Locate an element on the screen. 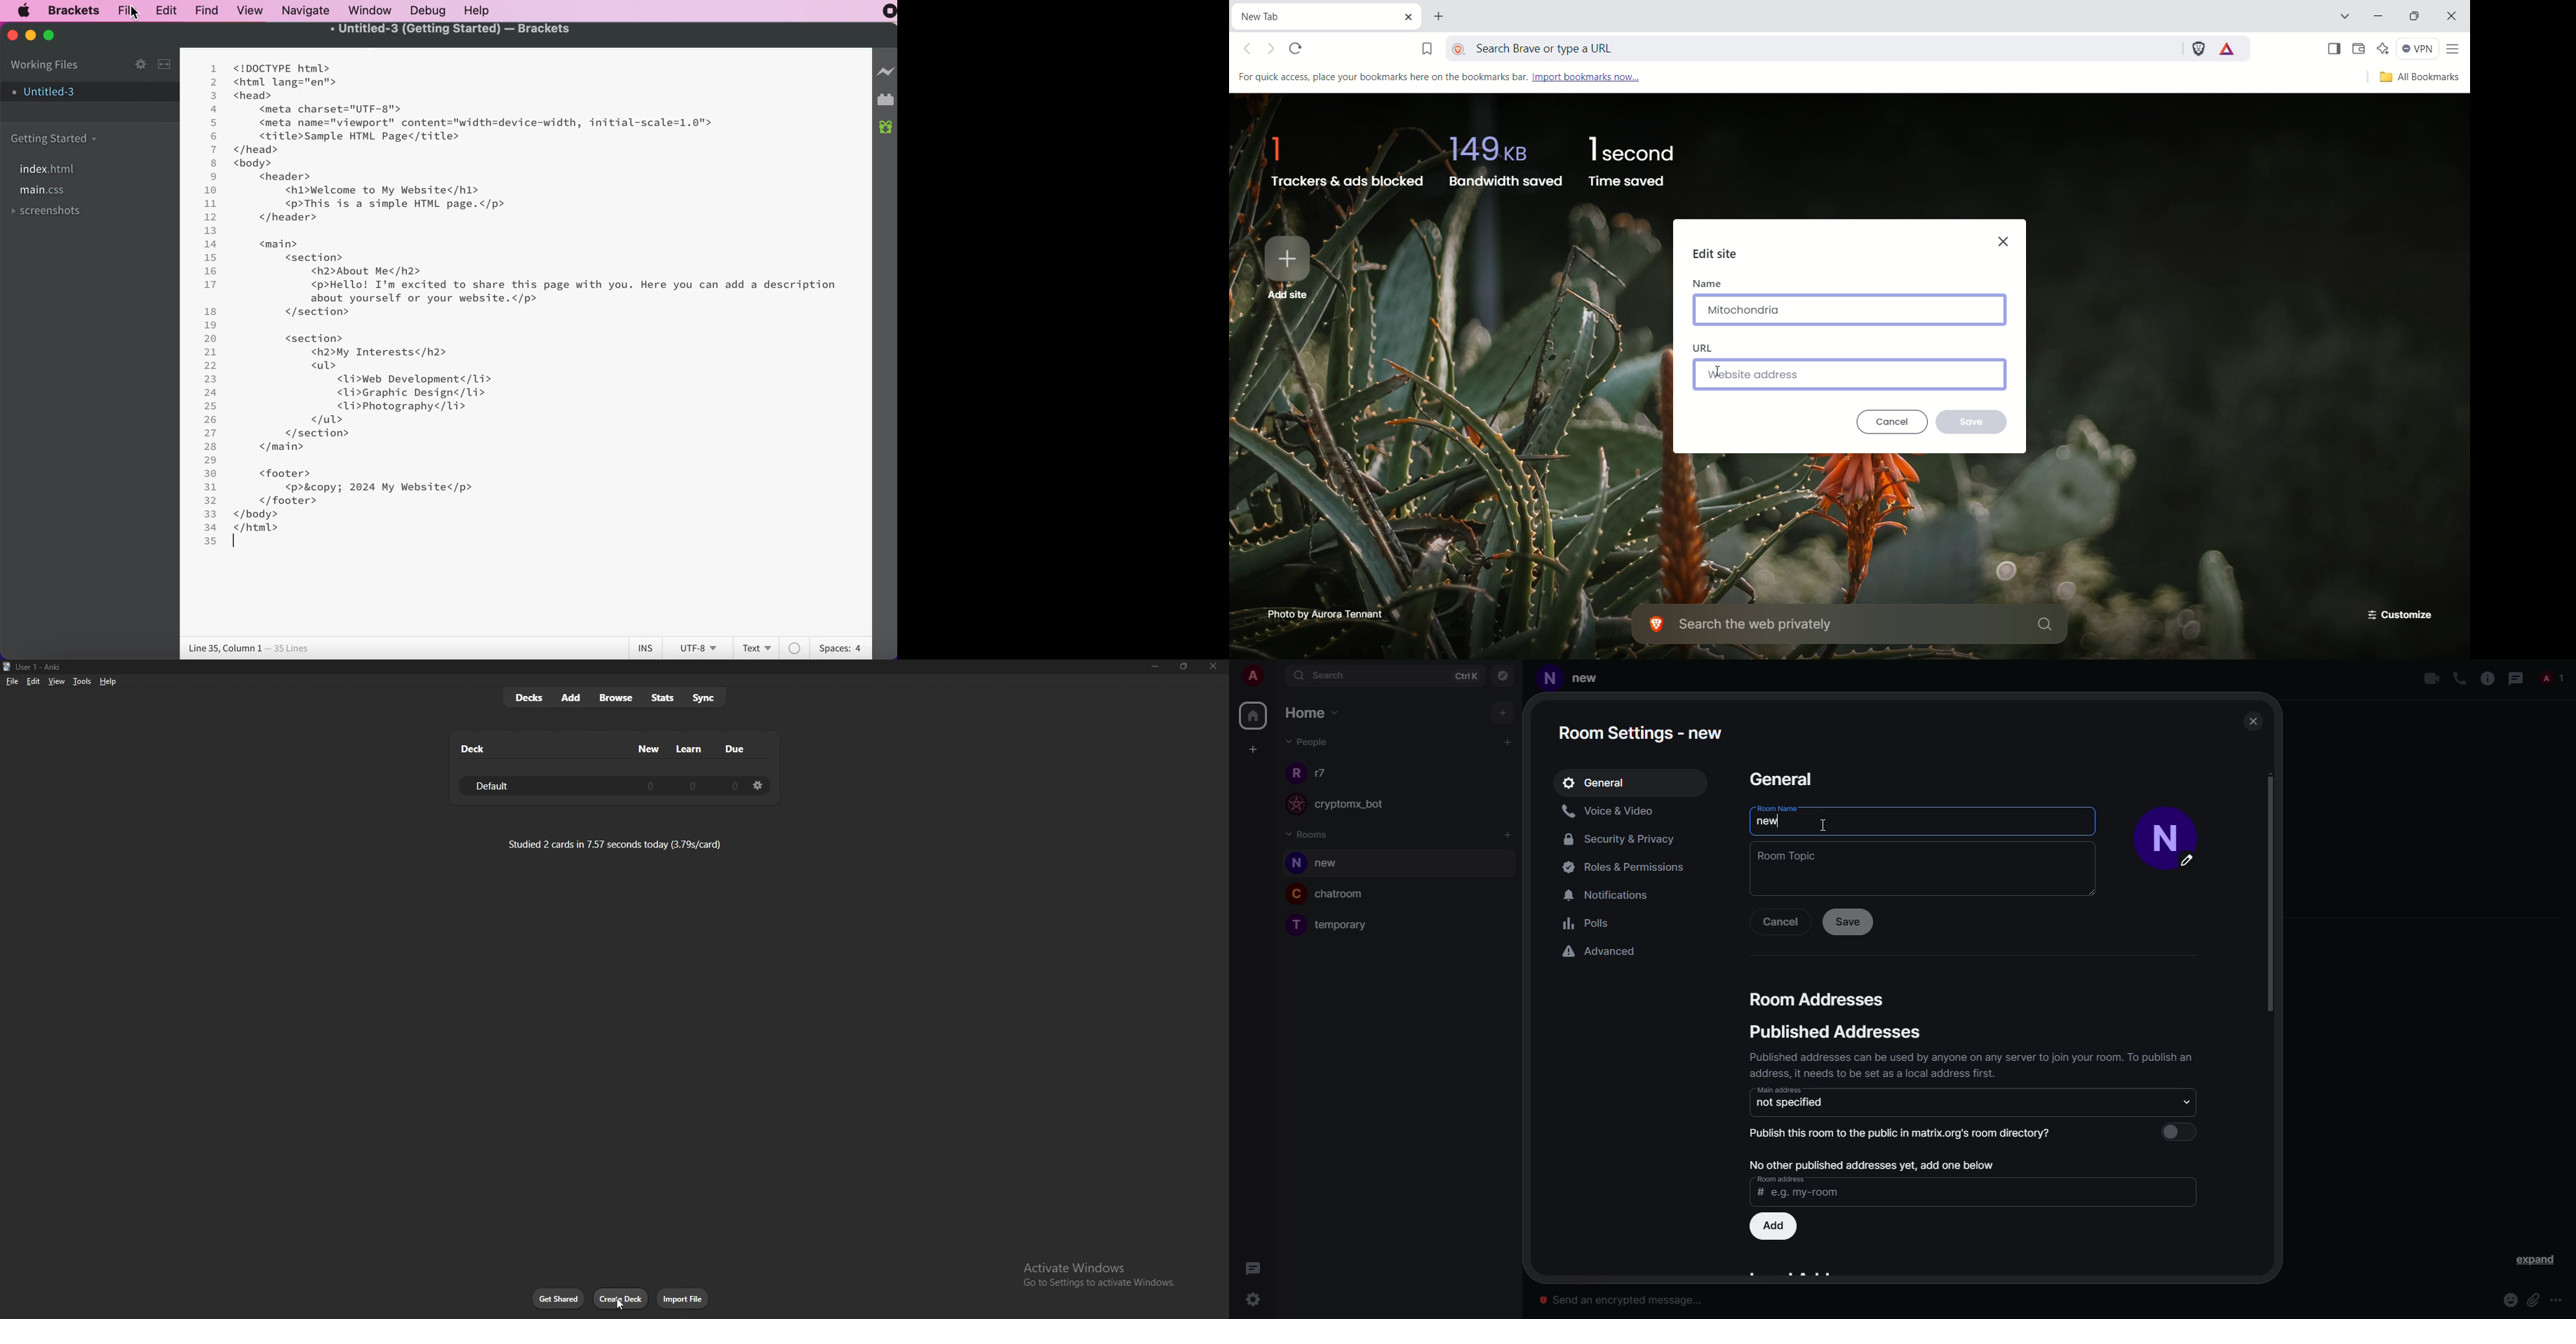  untitled-3 is located at coordinates (86, 93).